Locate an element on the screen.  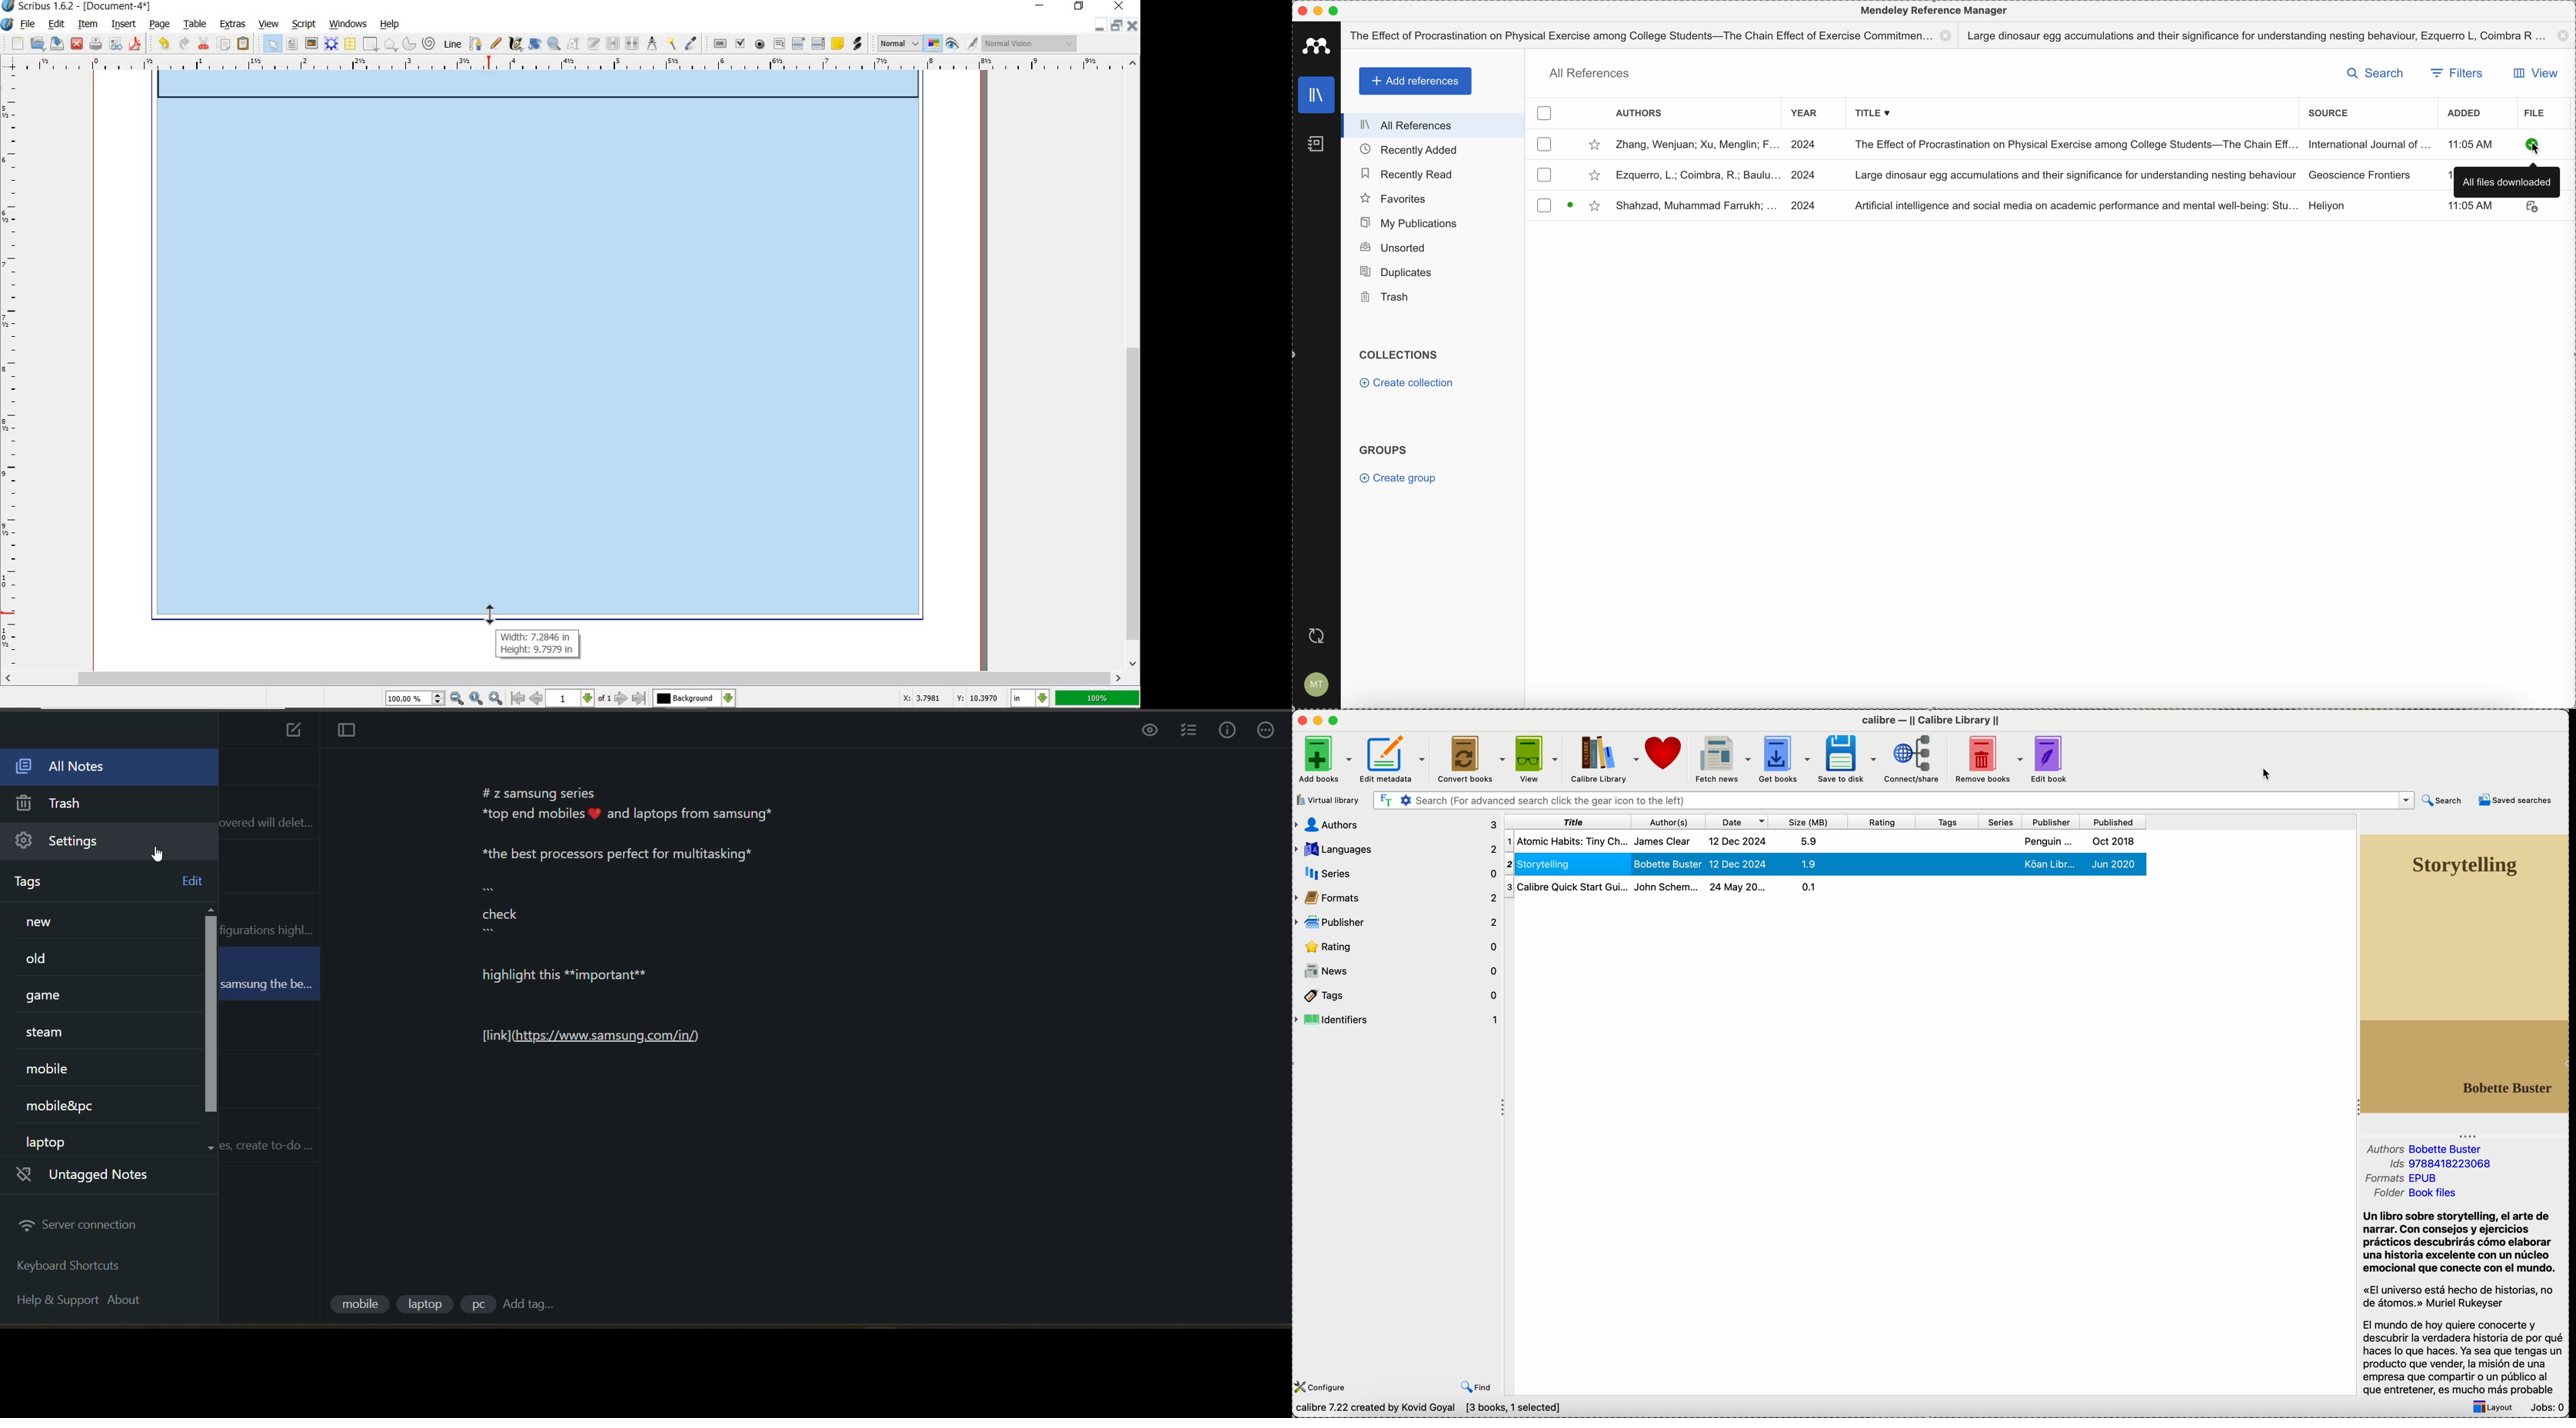
Large dinosaur egg accumulations and their significance for understanding nesting behaviour, Ezquerro is located at coordinates (2270, 36).